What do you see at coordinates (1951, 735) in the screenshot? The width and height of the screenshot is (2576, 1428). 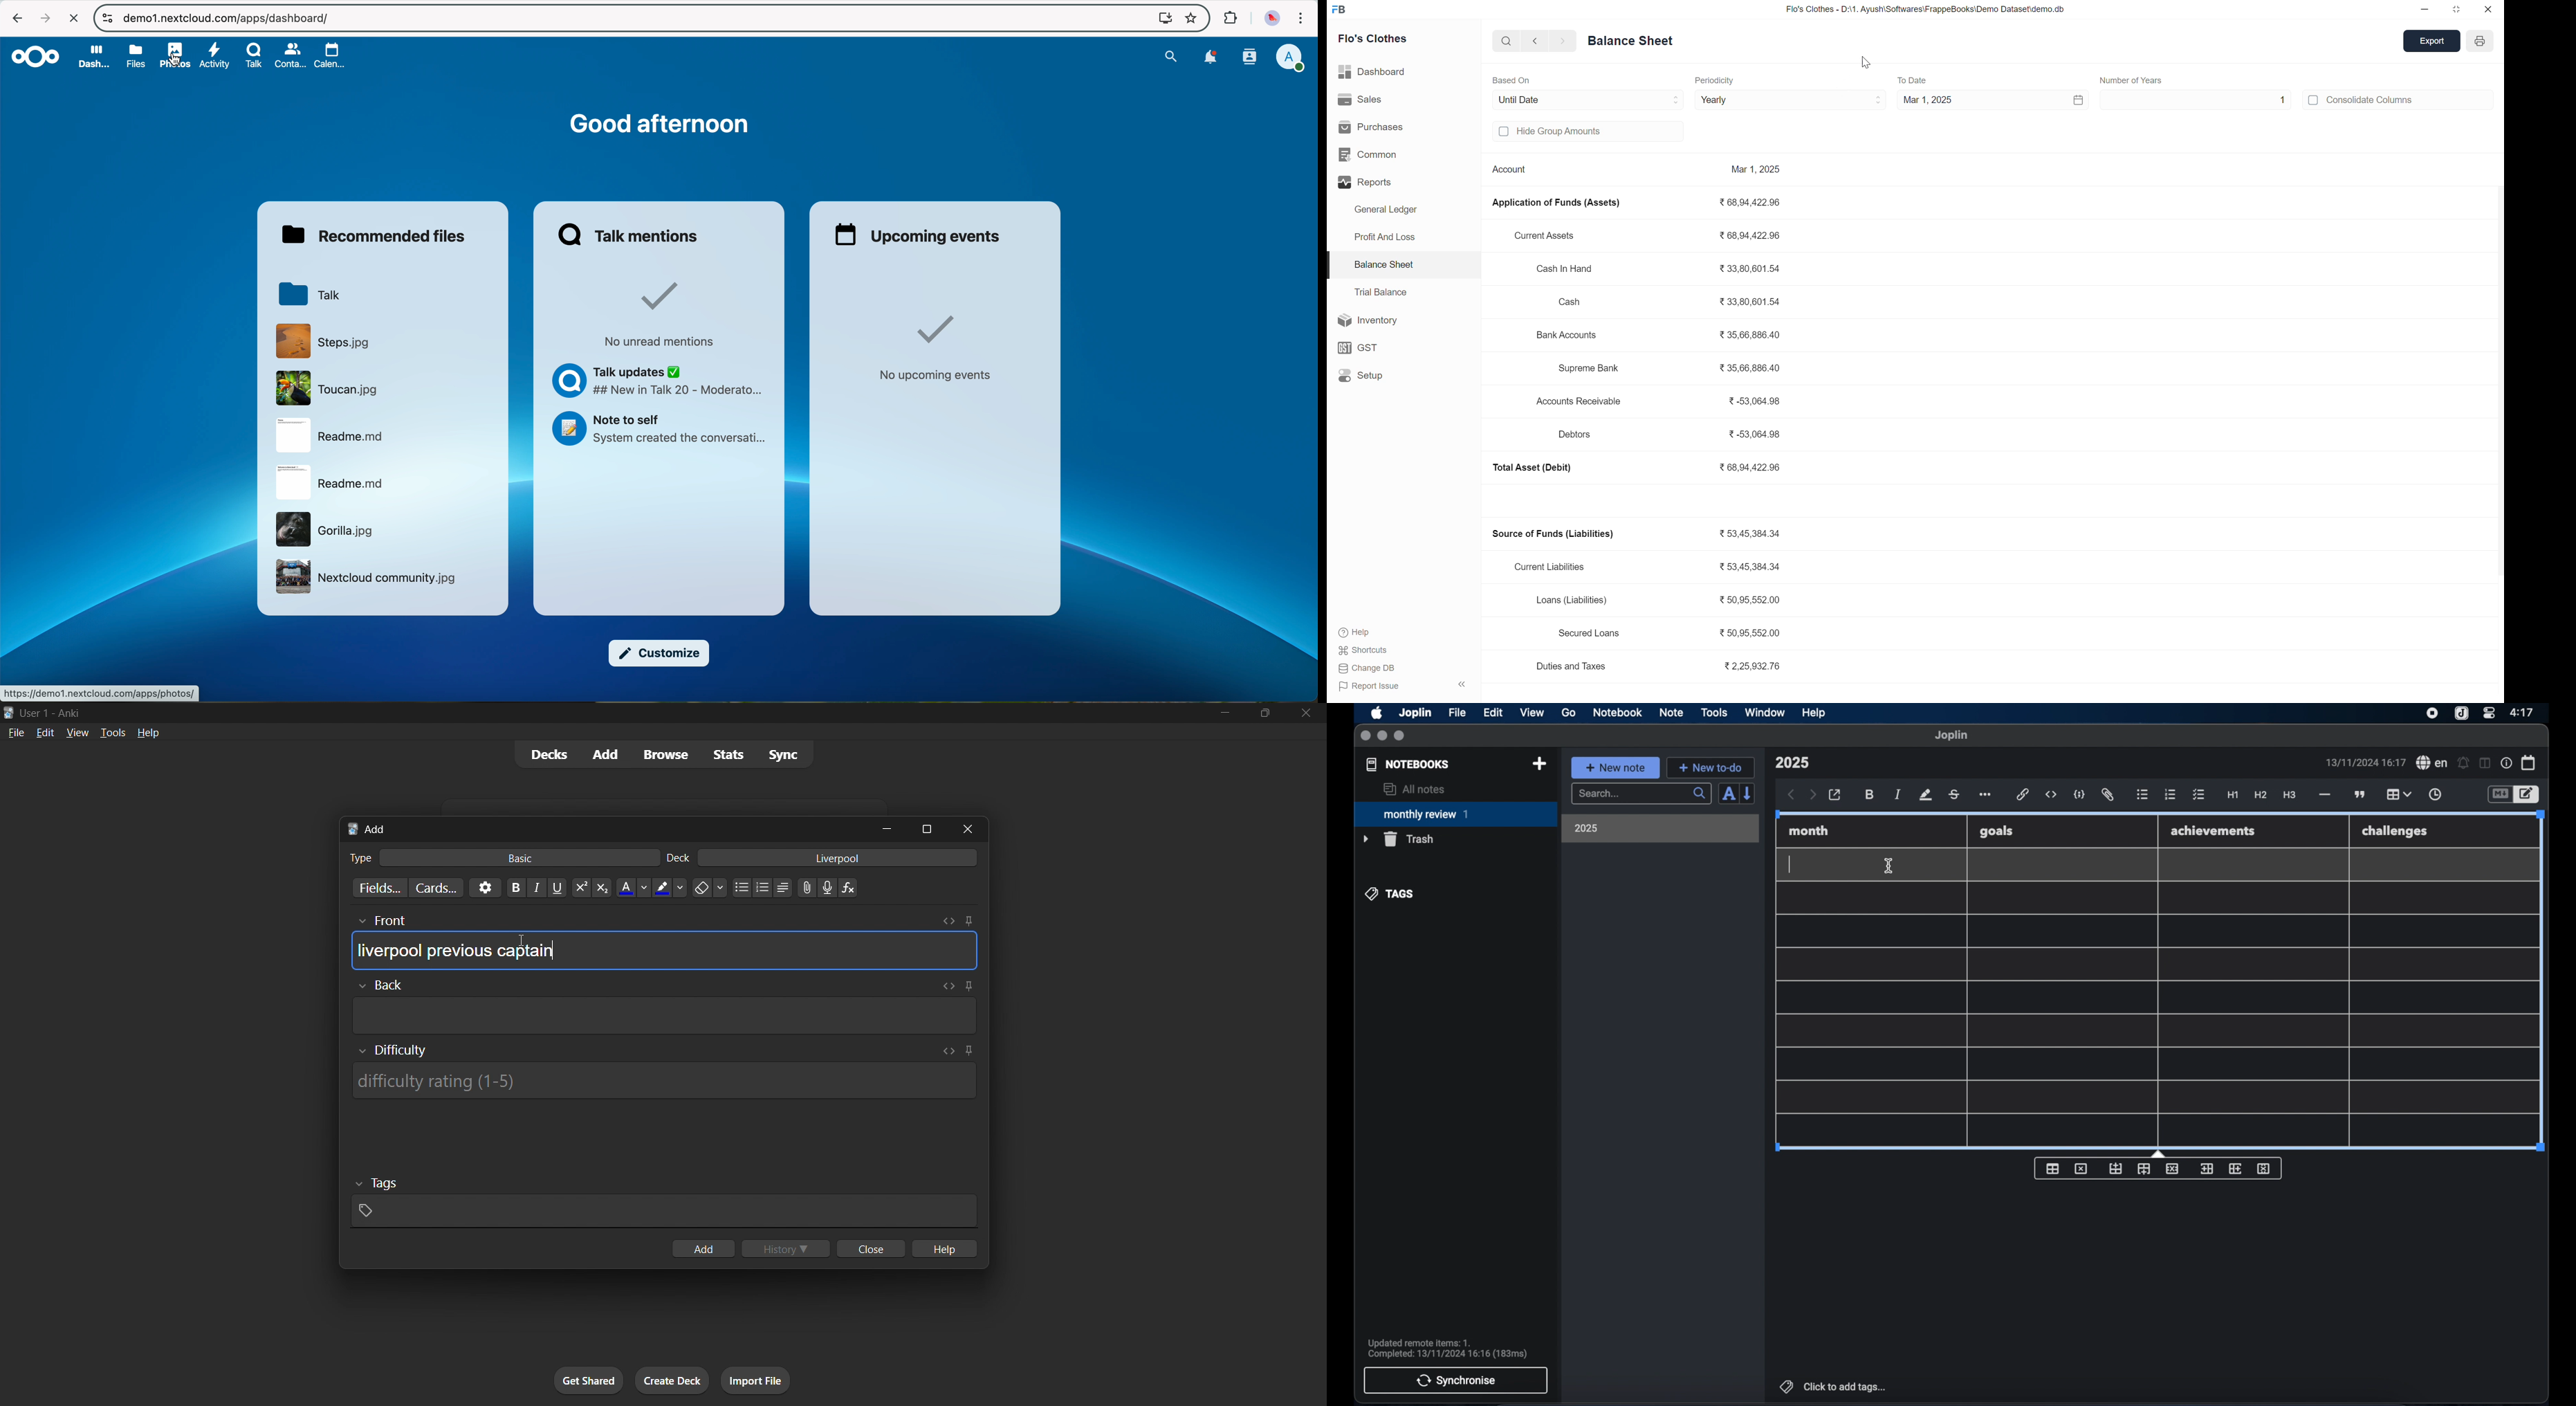 I see `joplin` at bounding box center [1951, 735].